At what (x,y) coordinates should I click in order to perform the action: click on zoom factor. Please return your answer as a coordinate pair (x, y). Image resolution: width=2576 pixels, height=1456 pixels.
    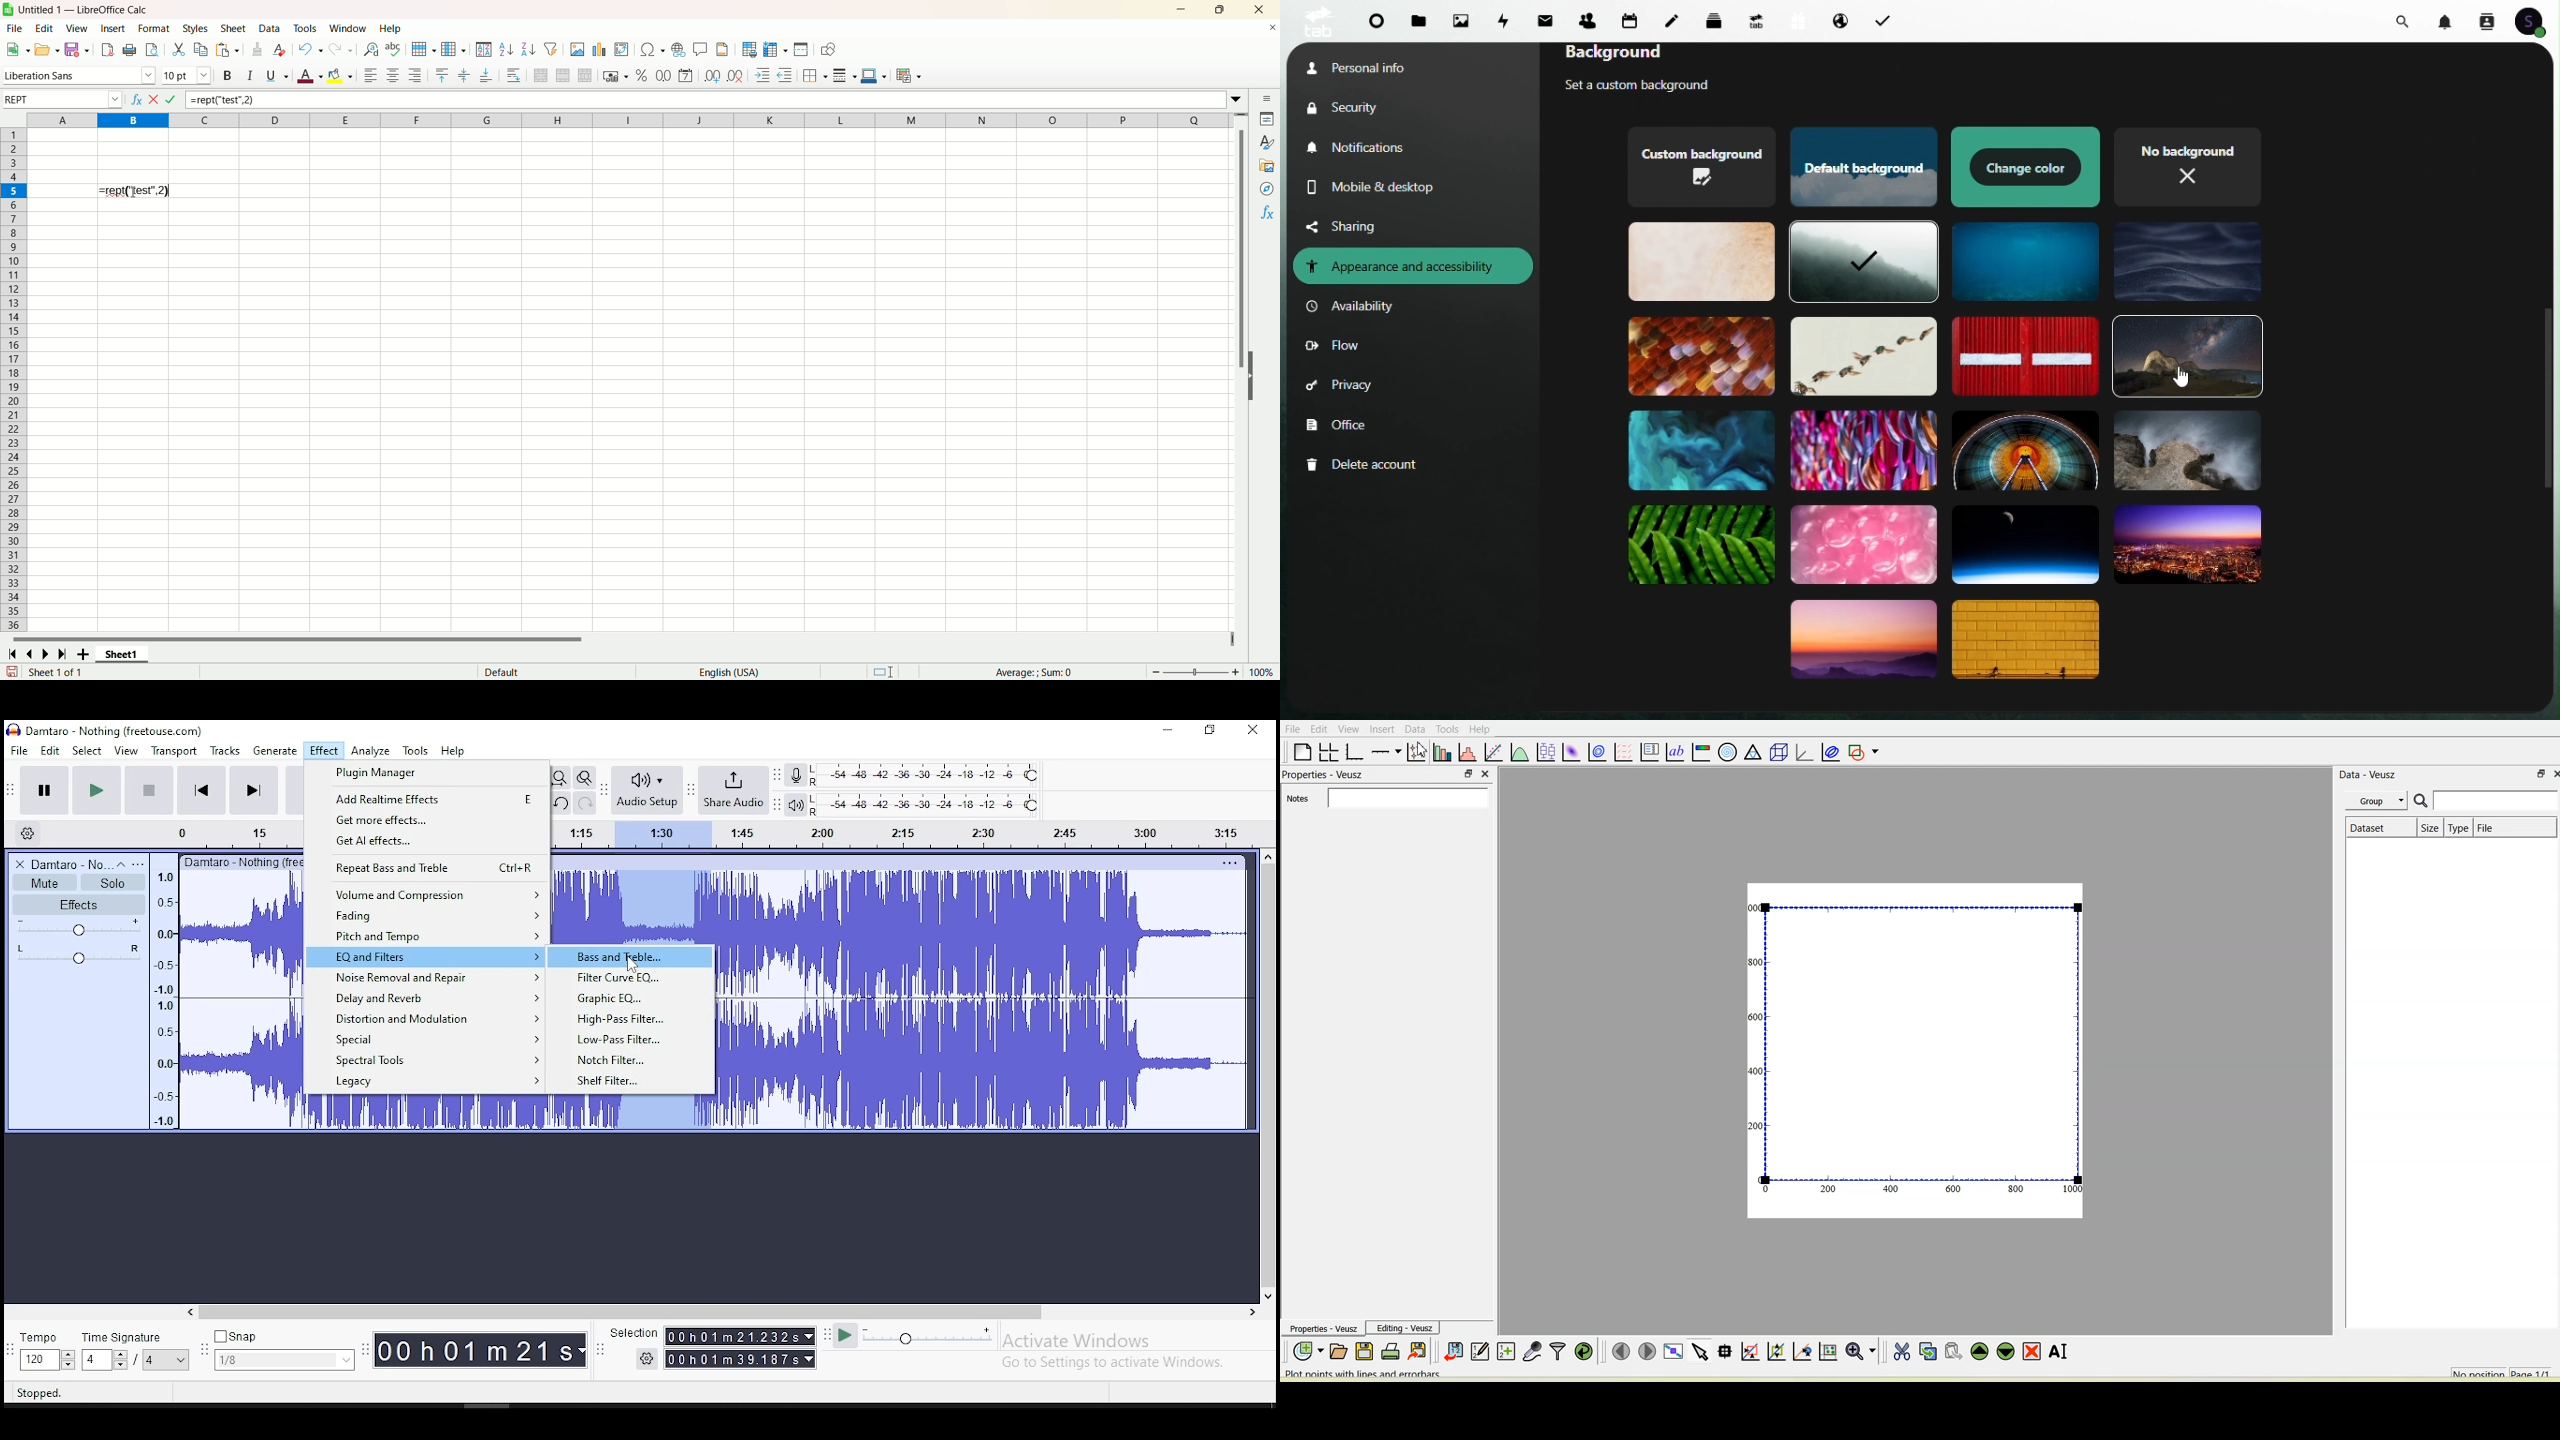
    Looking at the image, I should click on (1211, 671).